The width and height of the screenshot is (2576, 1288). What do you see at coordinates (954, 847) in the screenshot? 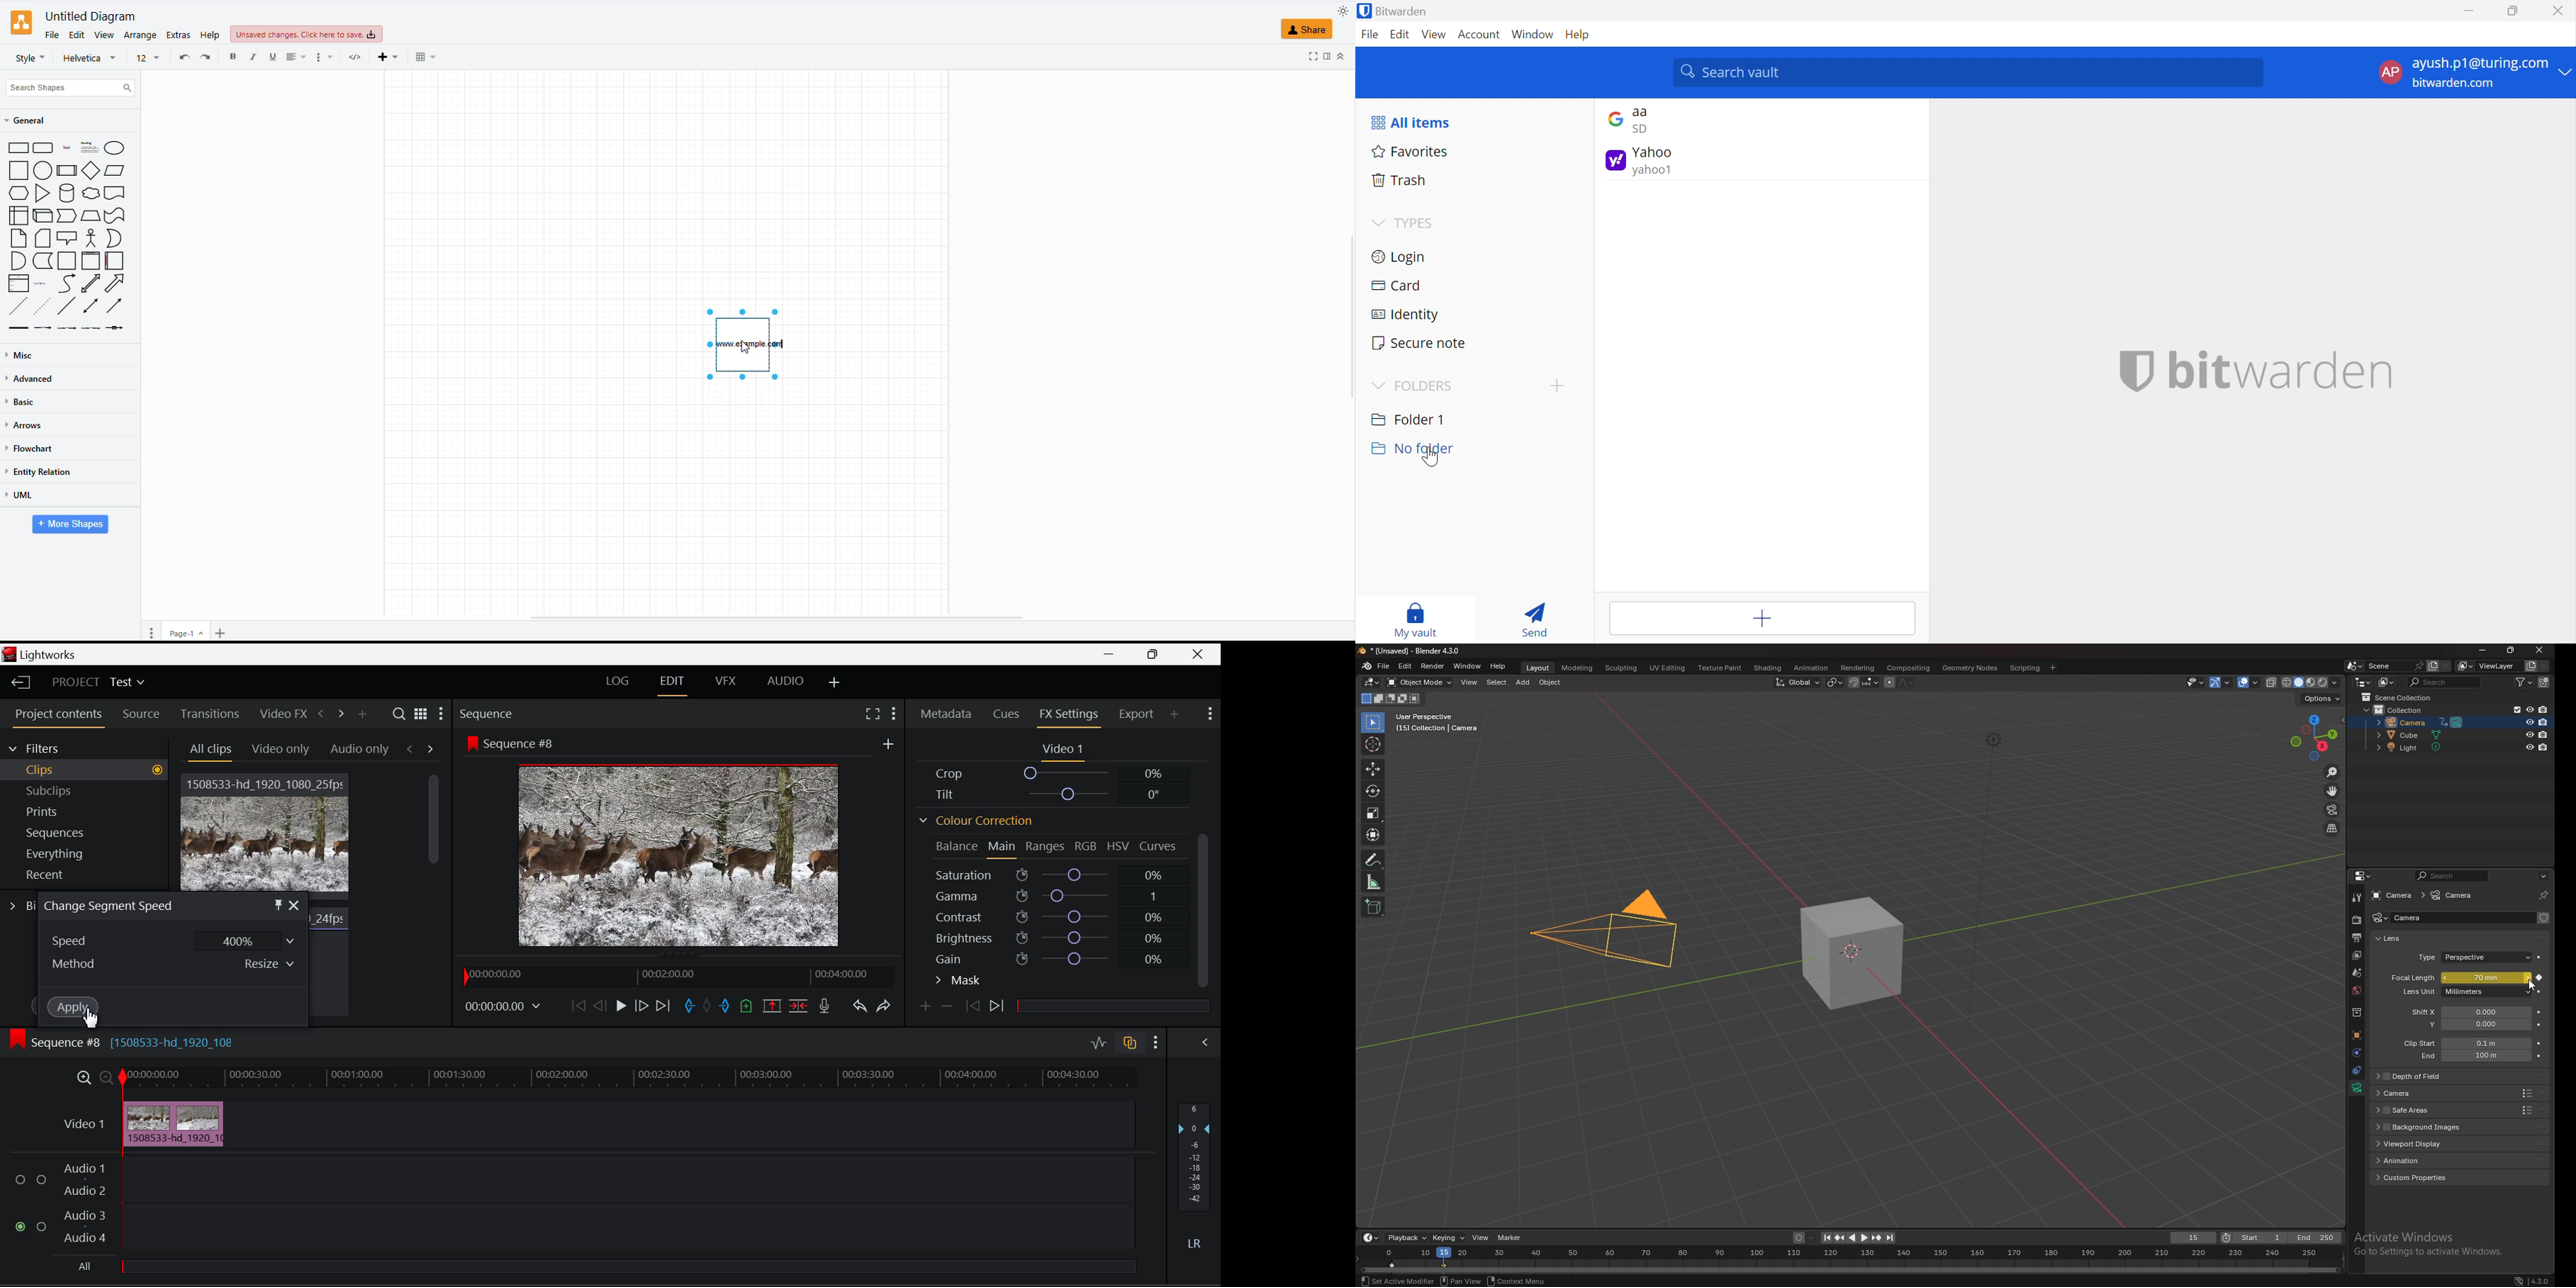
I see `Balance` at bounding box center [954, 847].